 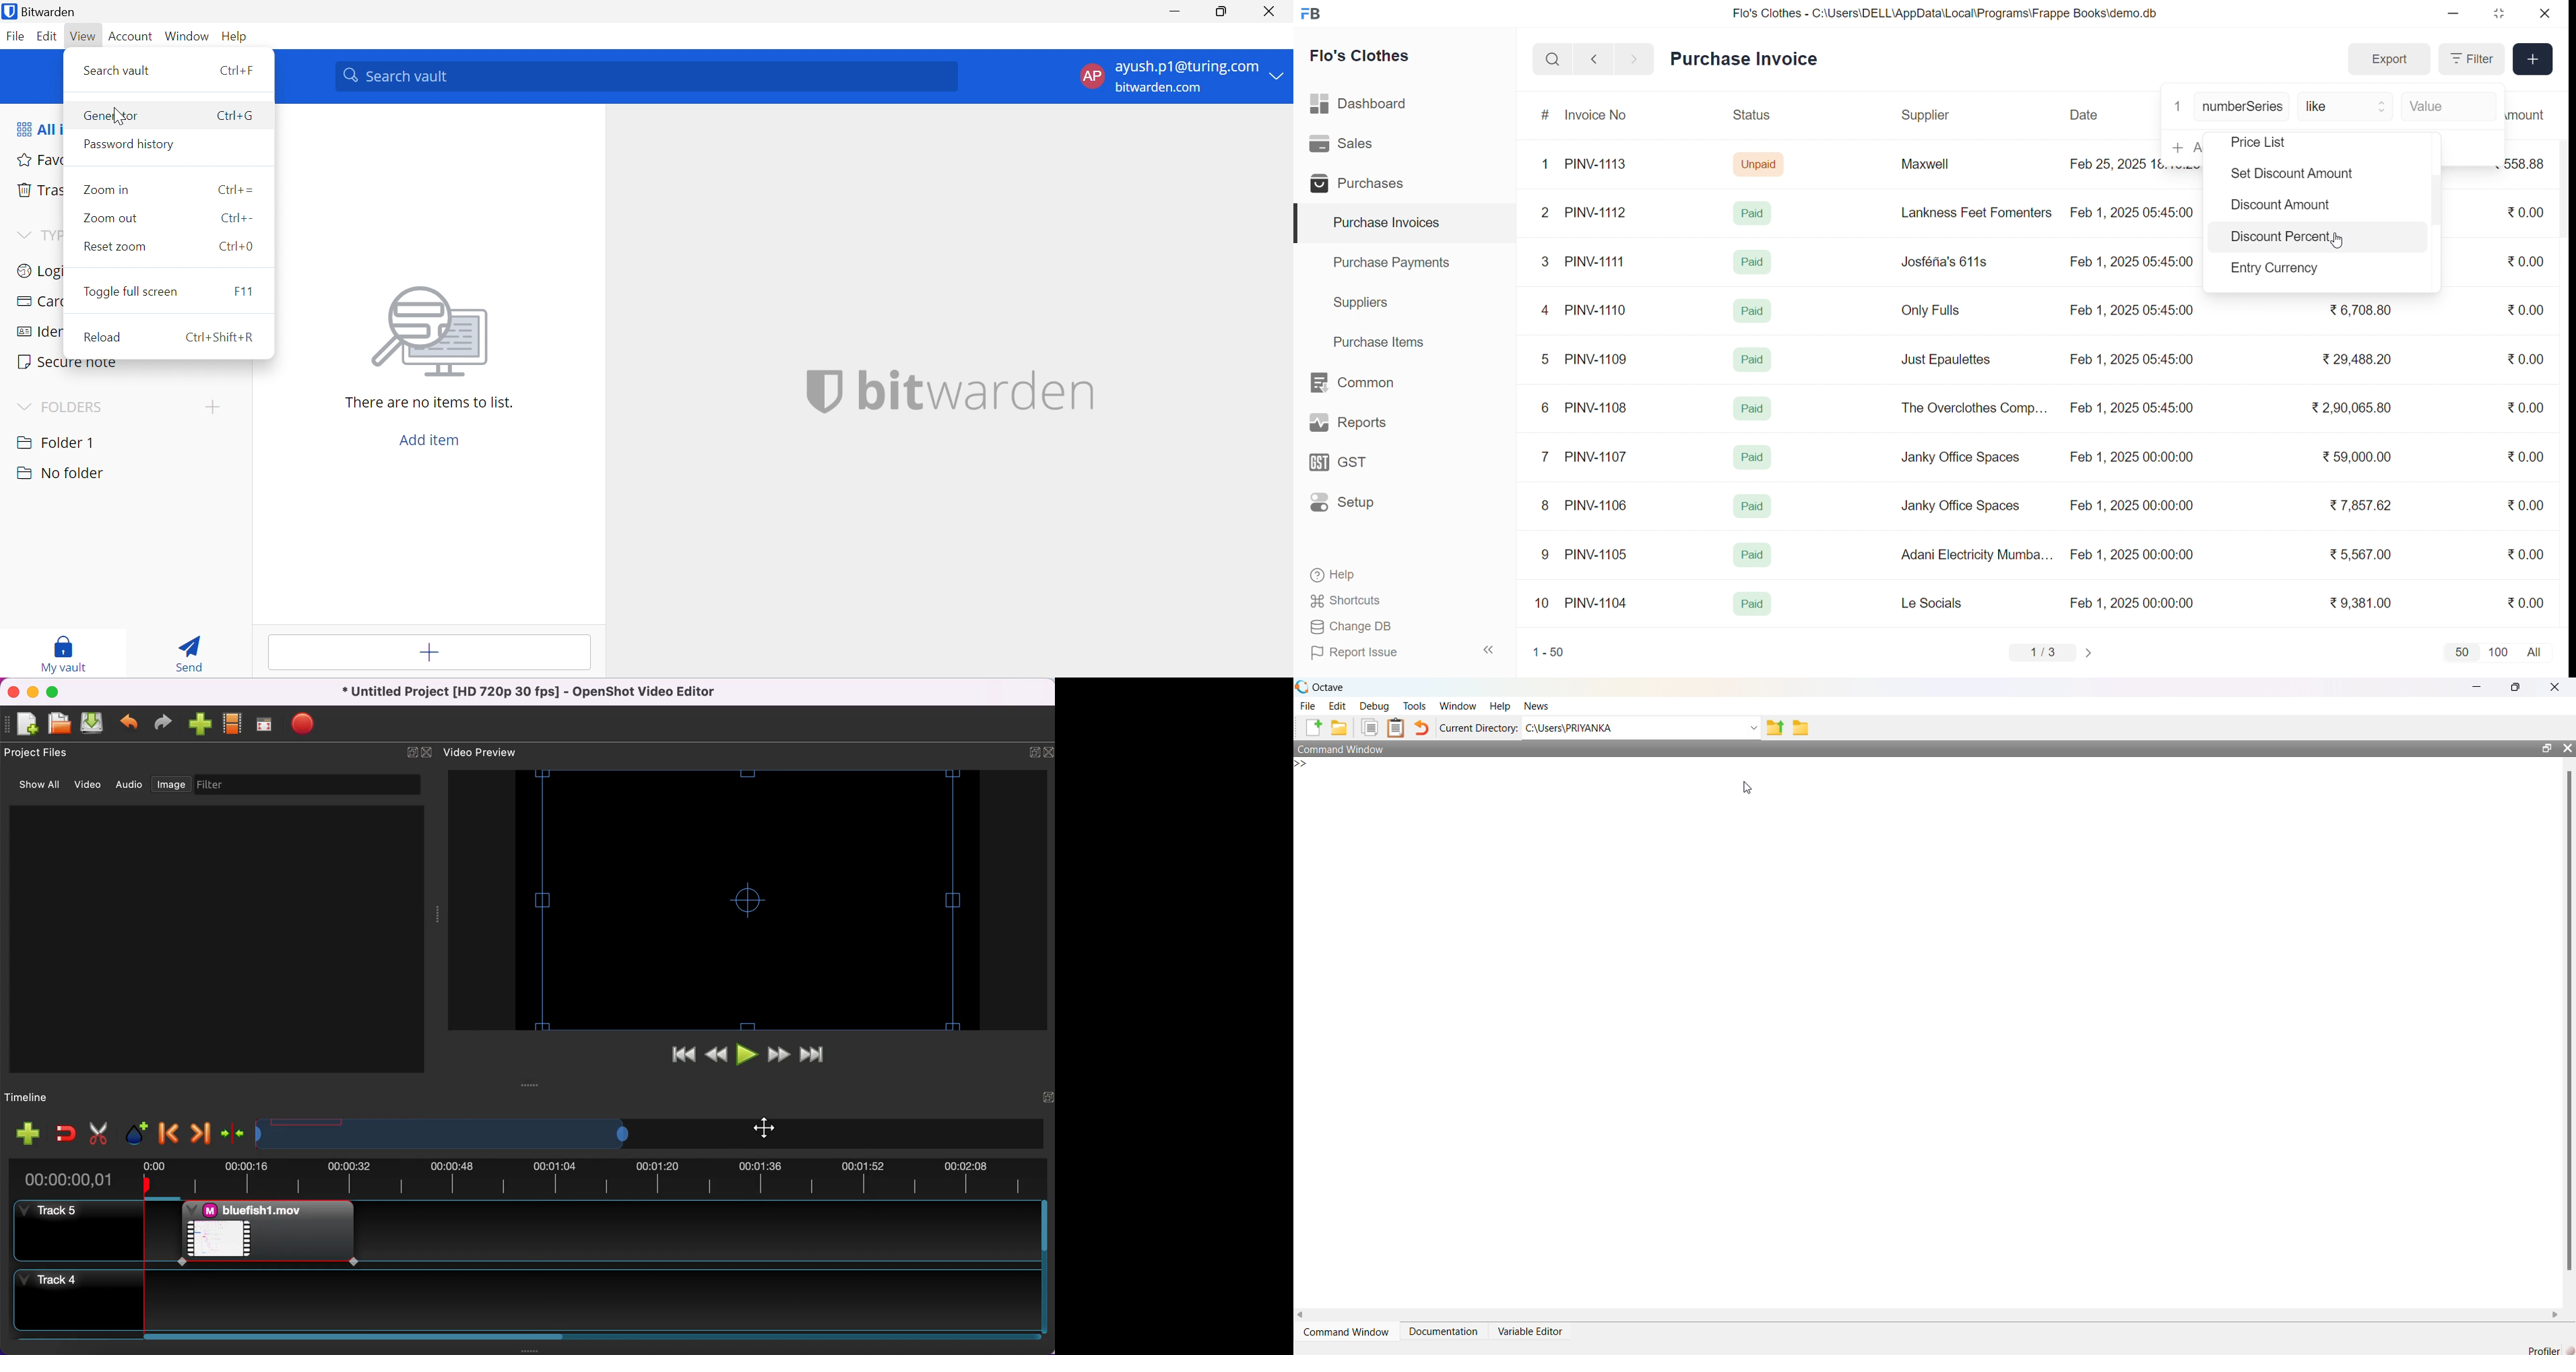 I want to click on Feb 1, 2025 05:45:00, so click(x=2134, y=409).